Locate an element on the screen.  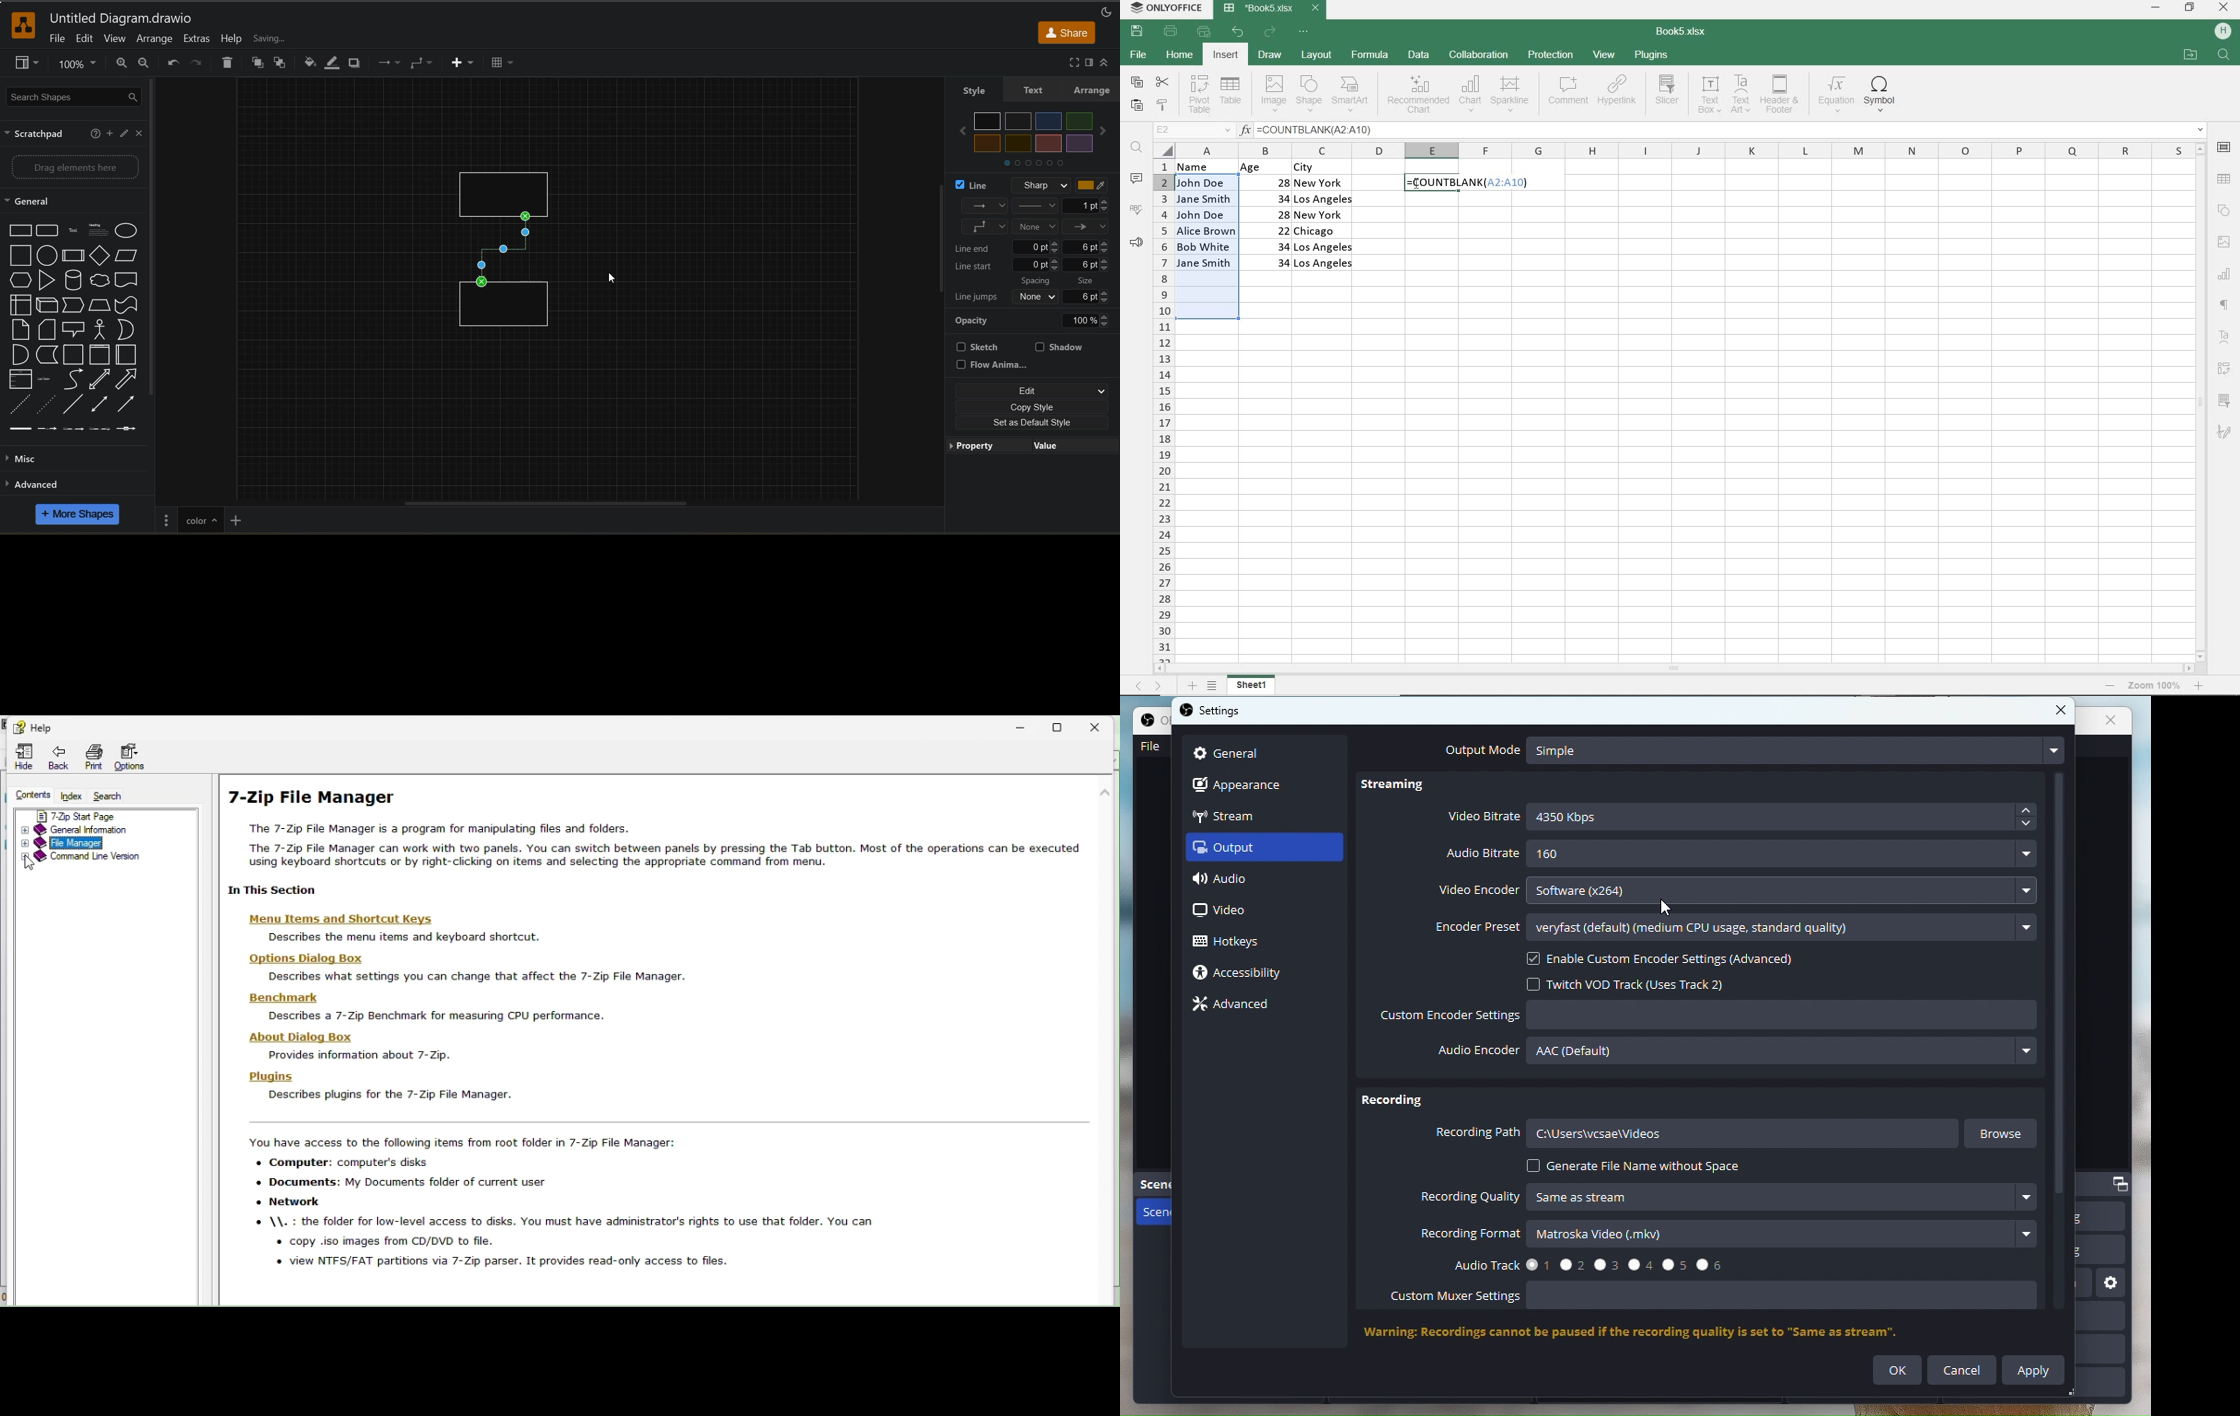
zoom out is located at coordinates (2111, 685).